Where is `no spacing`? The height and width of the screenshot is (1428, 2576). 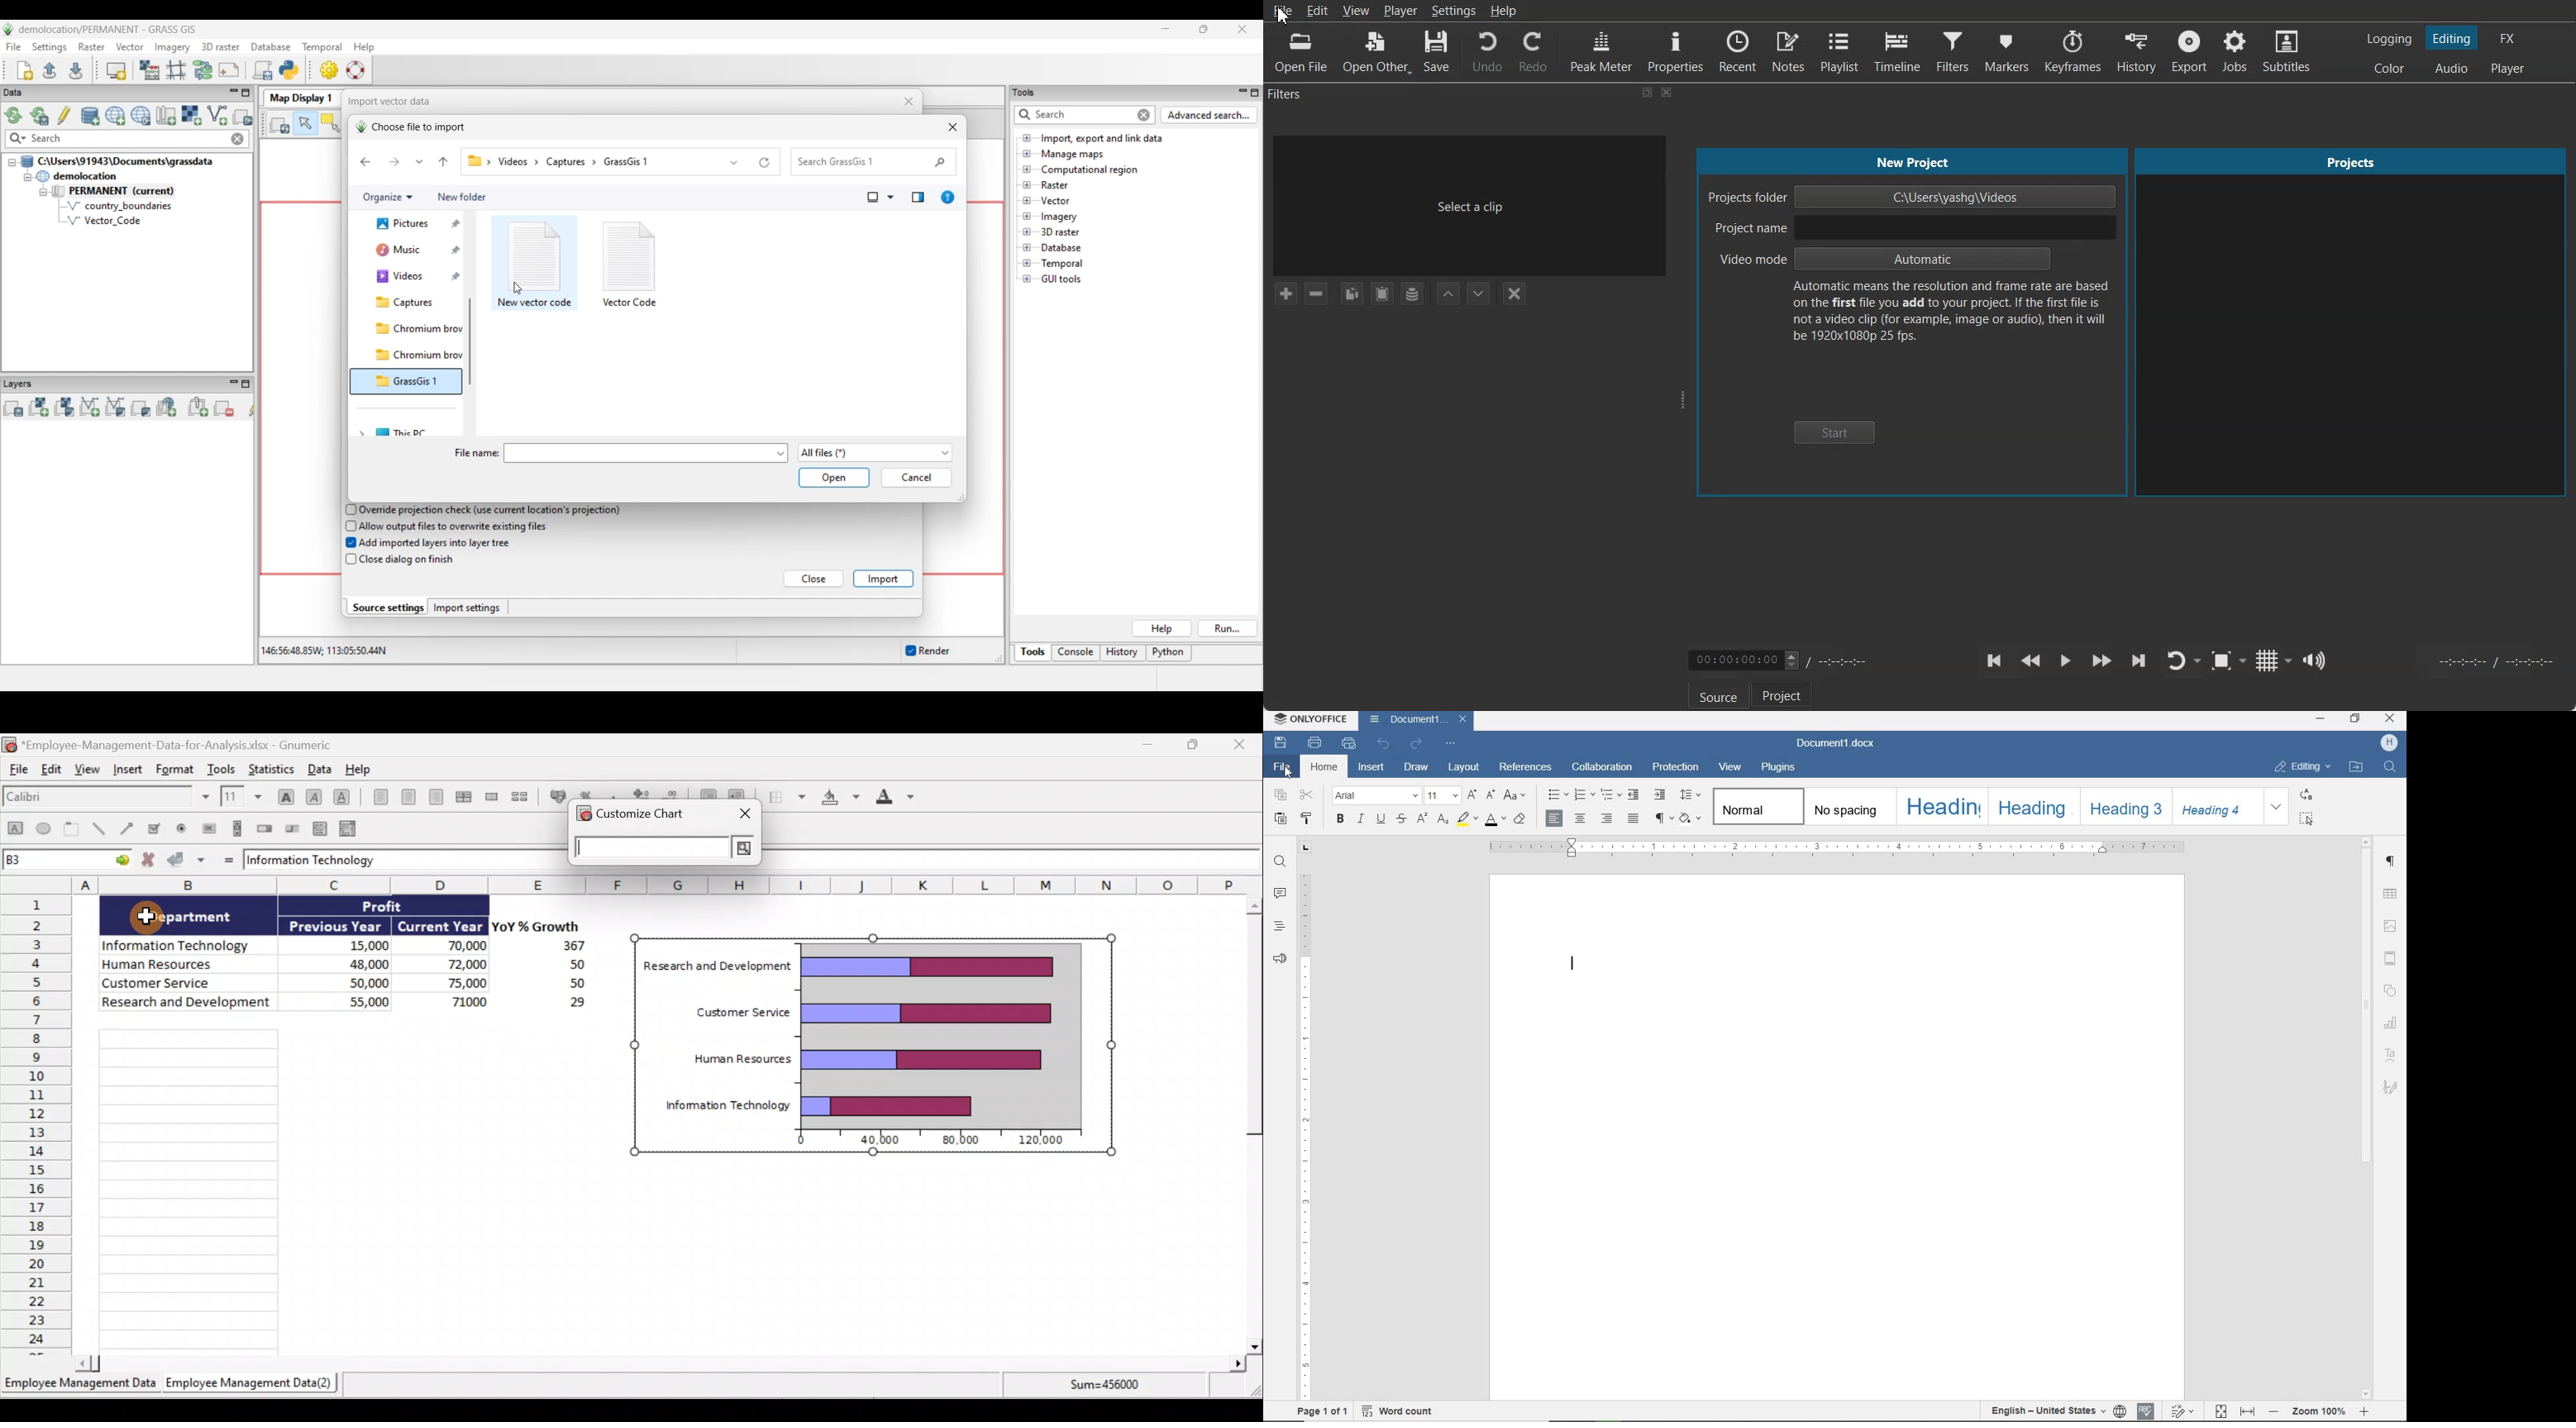
no spacing is located at coordinates (1847, 806).